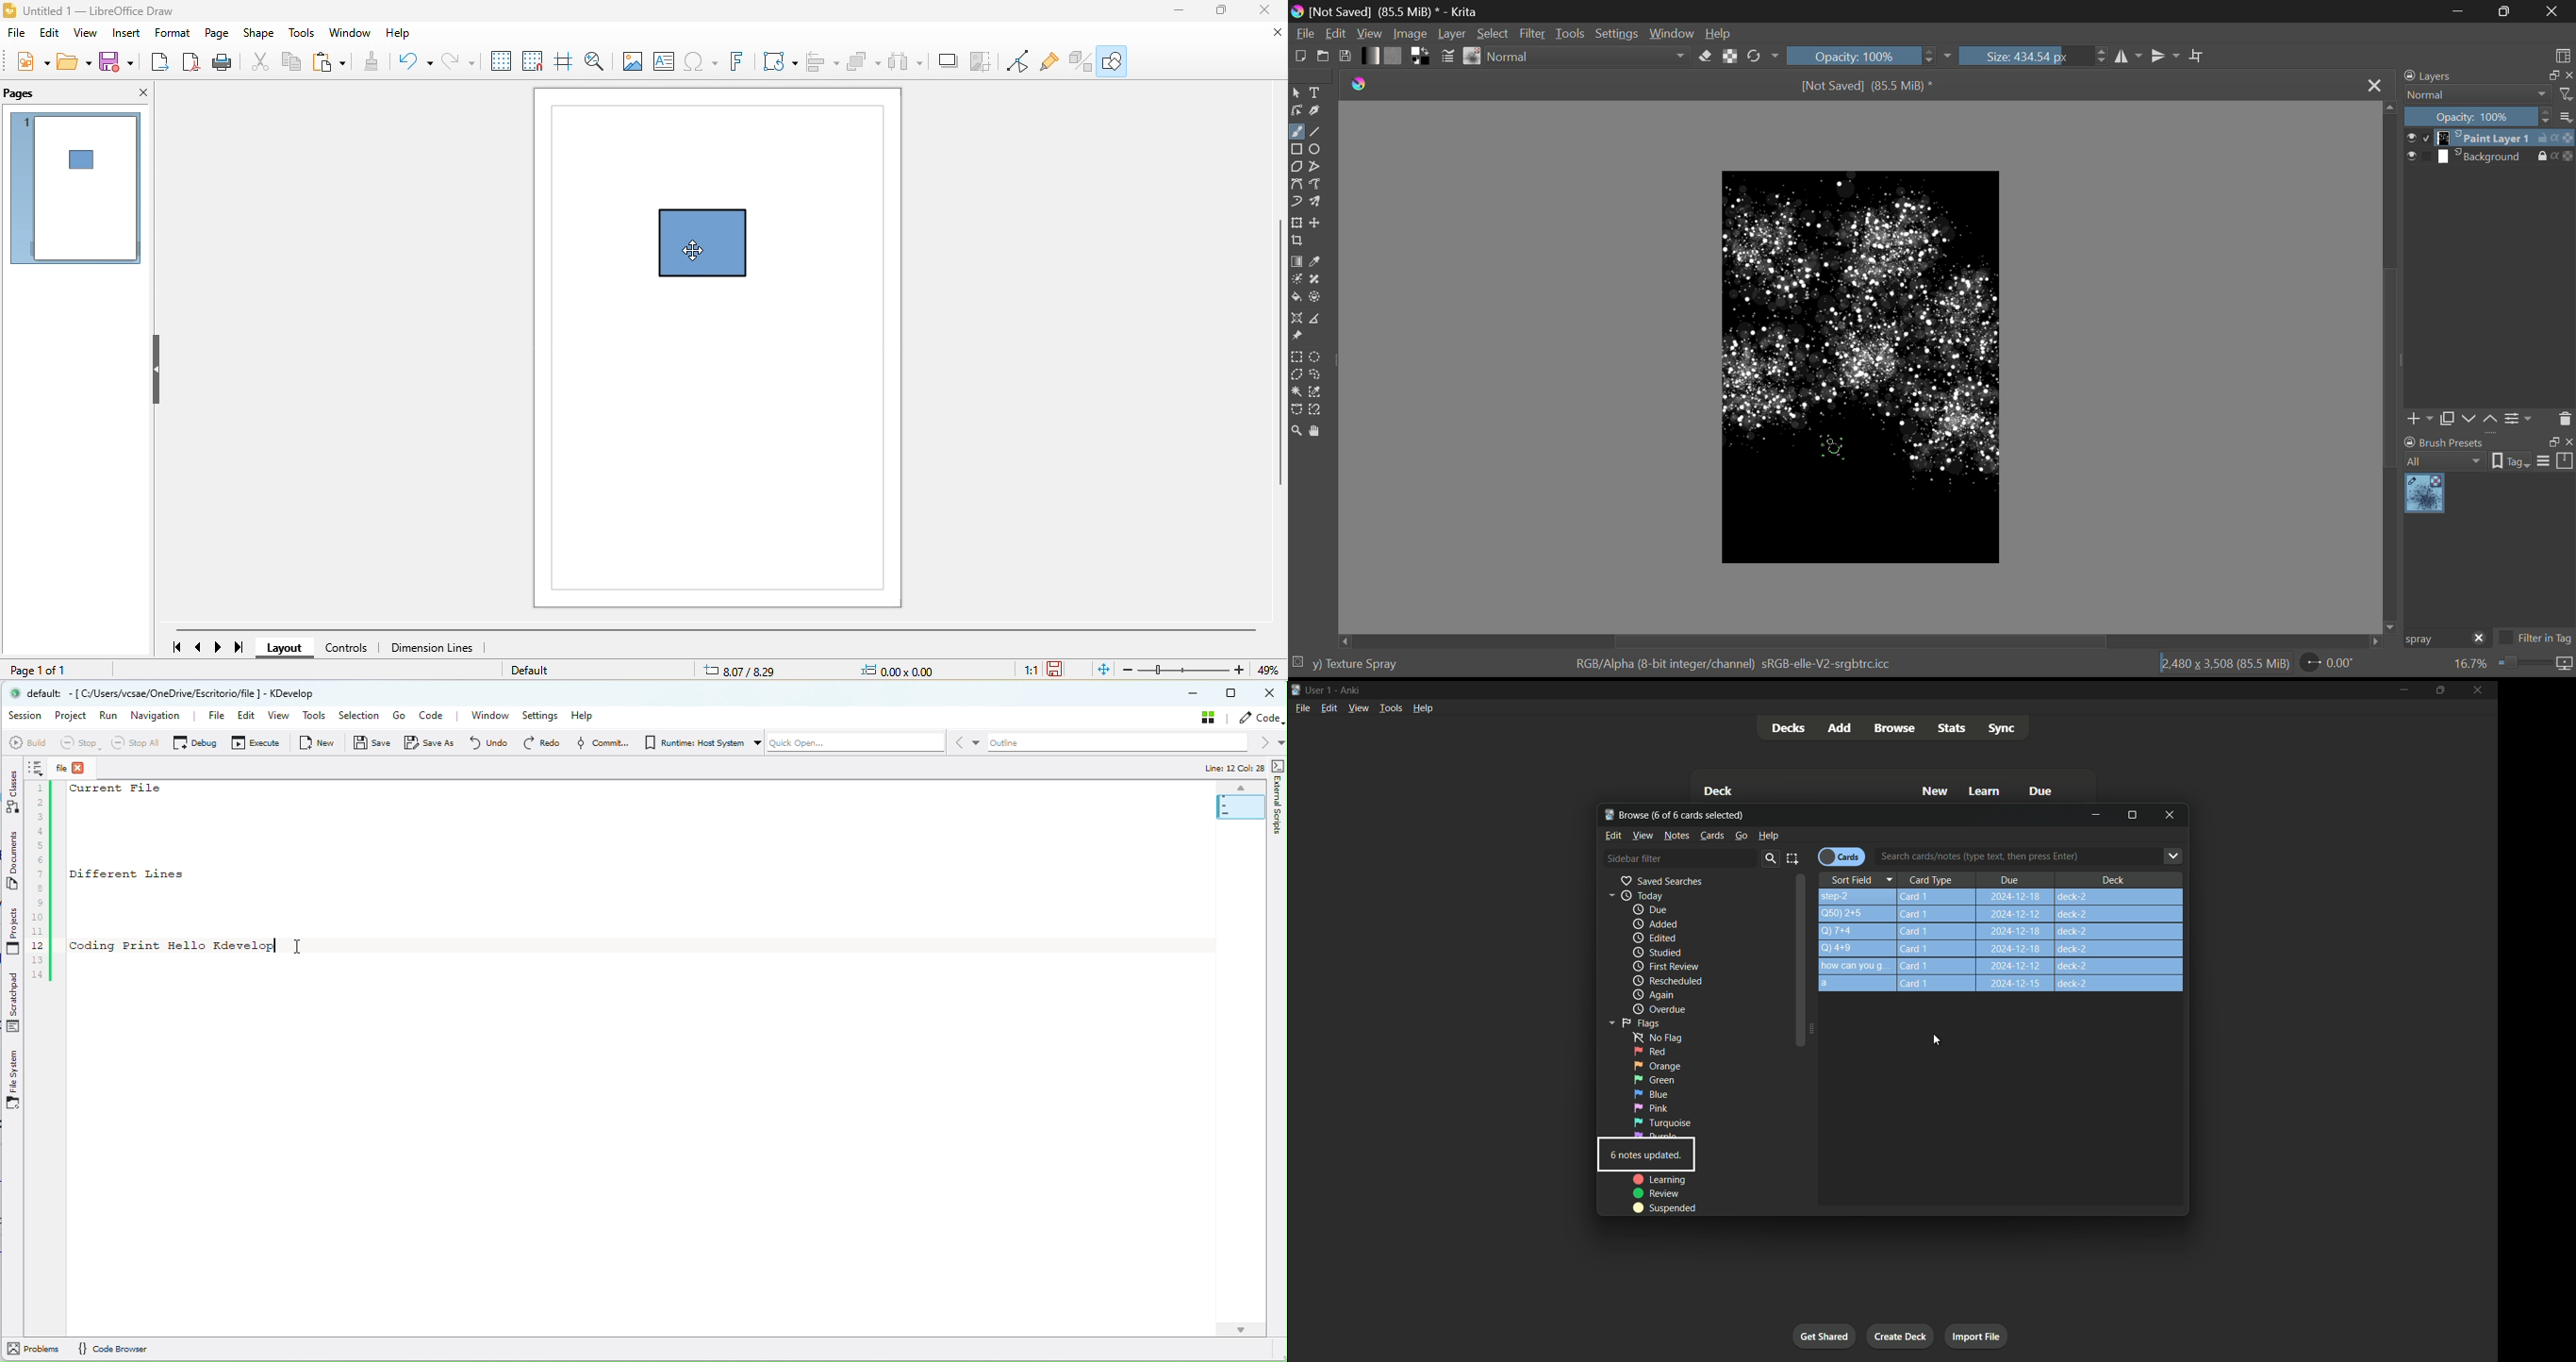 Image resolution: width=2576 pixels, height=1372 pixels. What do you see at coordinates (2523, 664) in the screenshot?
I see `zoom slider` at bounding box center [2523, 664].